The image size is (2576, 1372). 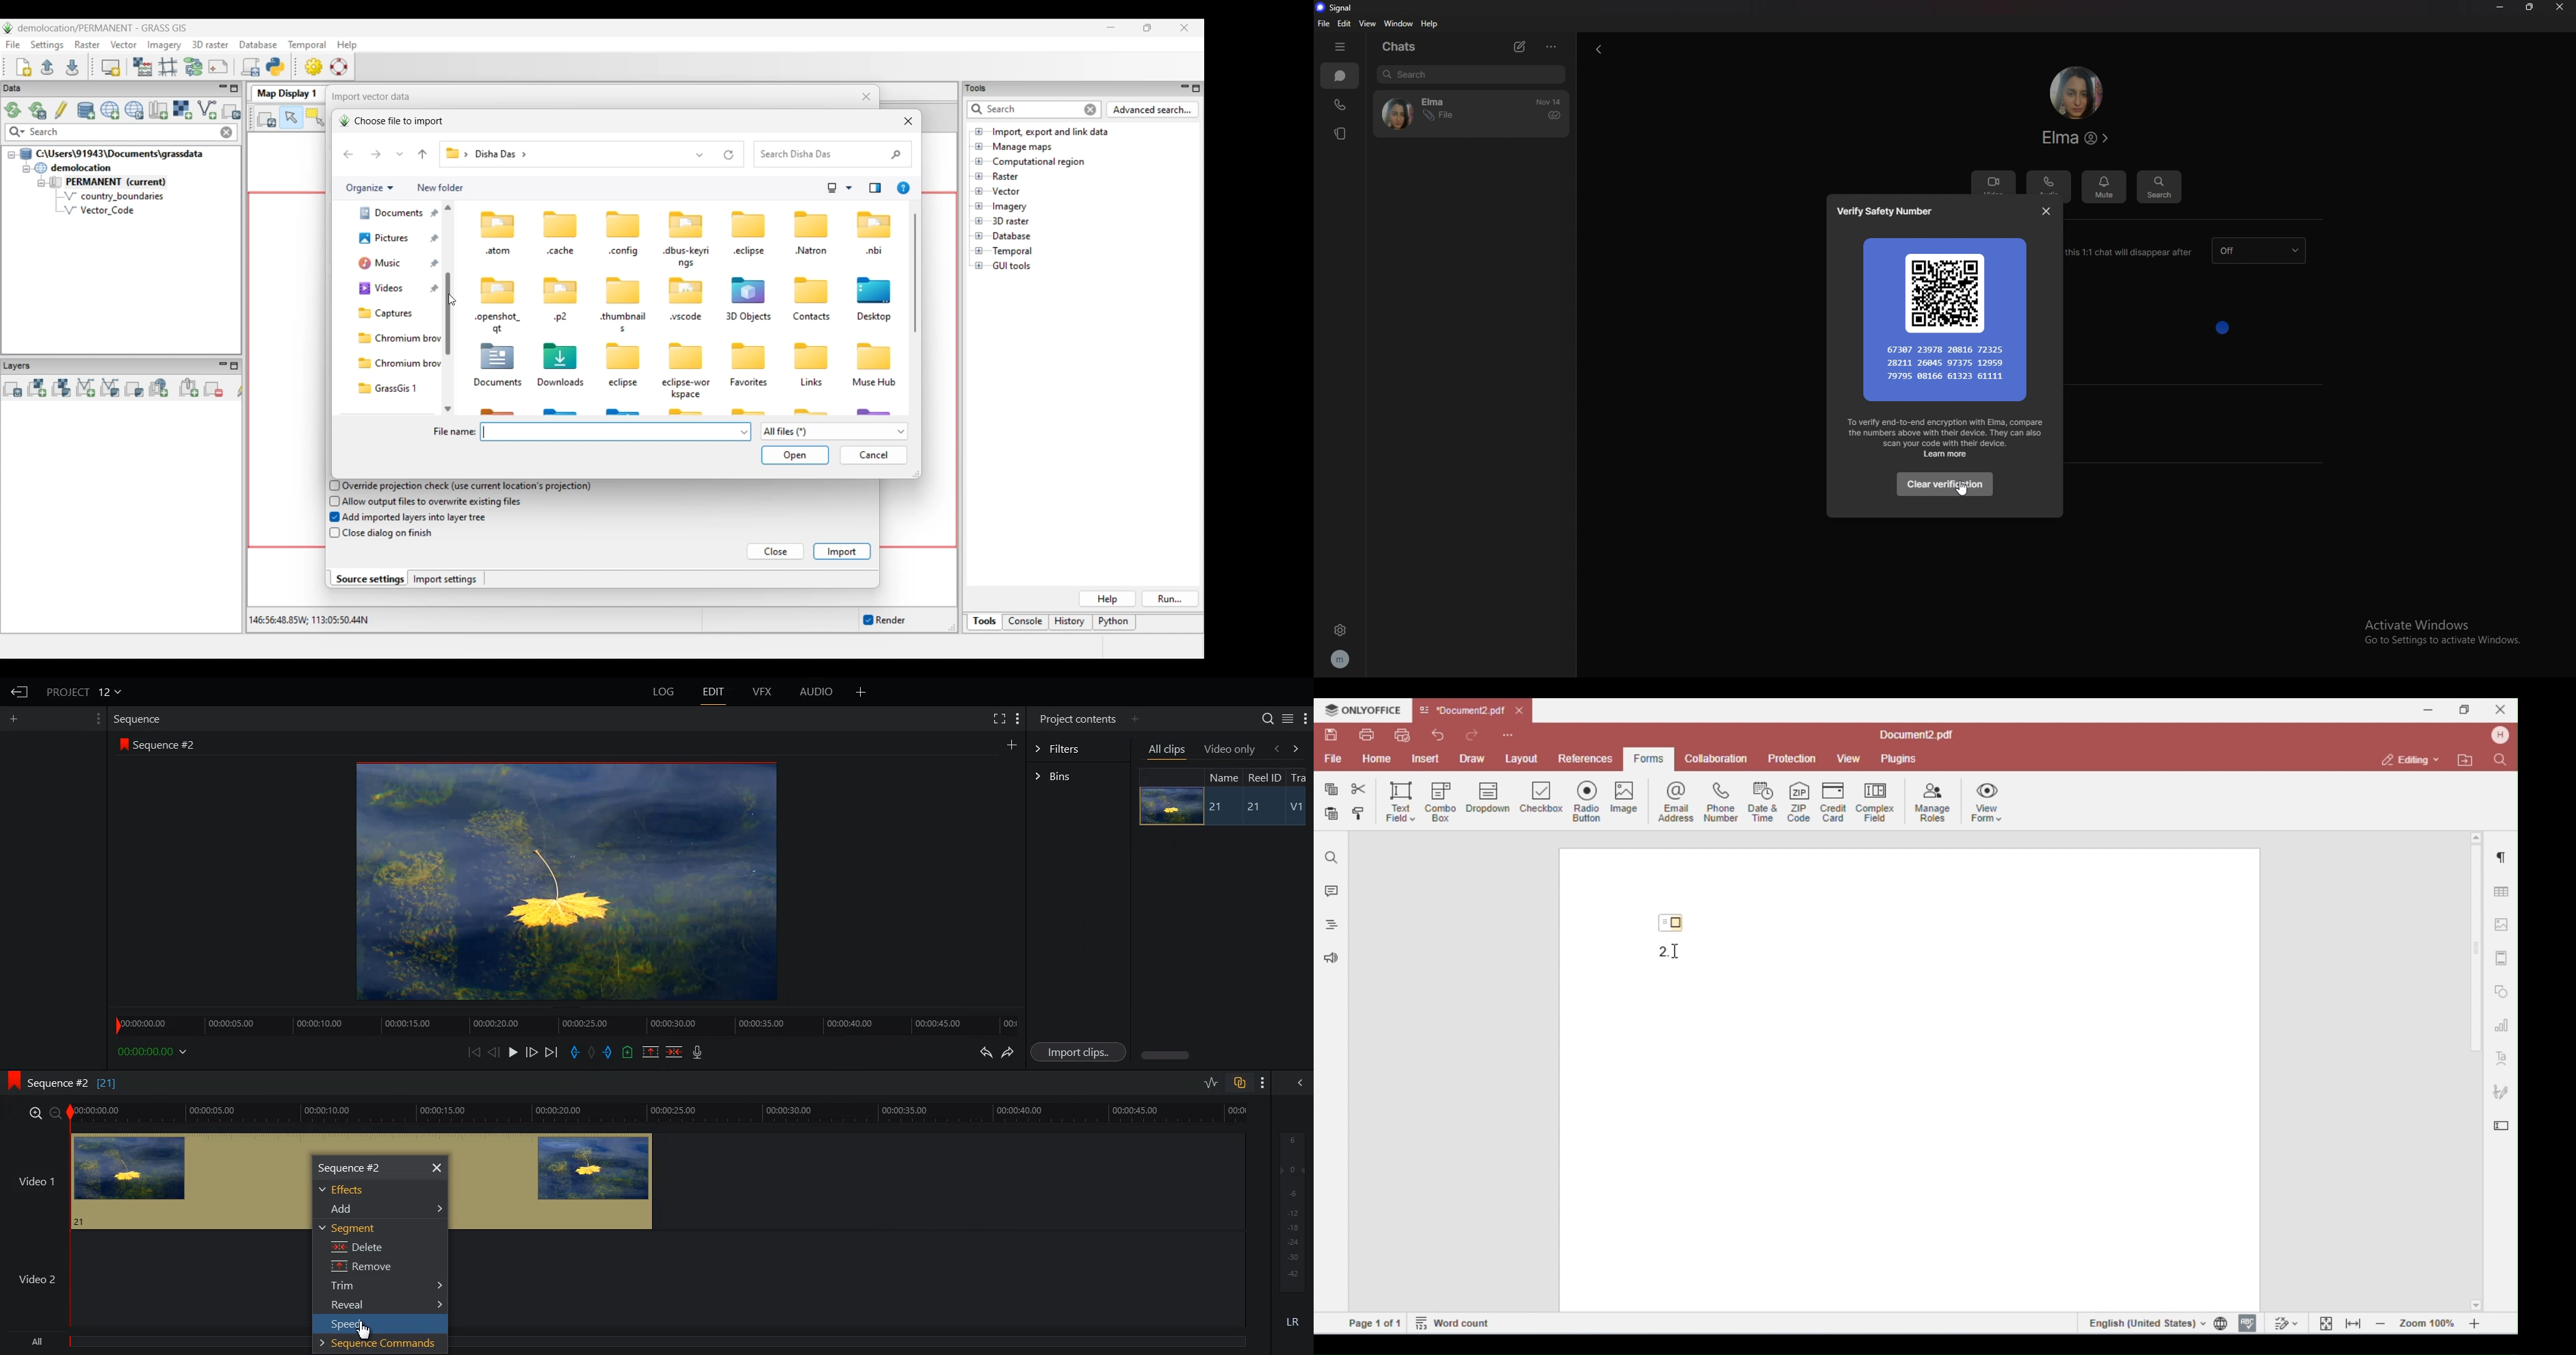 I want to click on Add panel, so click(x=1134, y=719).